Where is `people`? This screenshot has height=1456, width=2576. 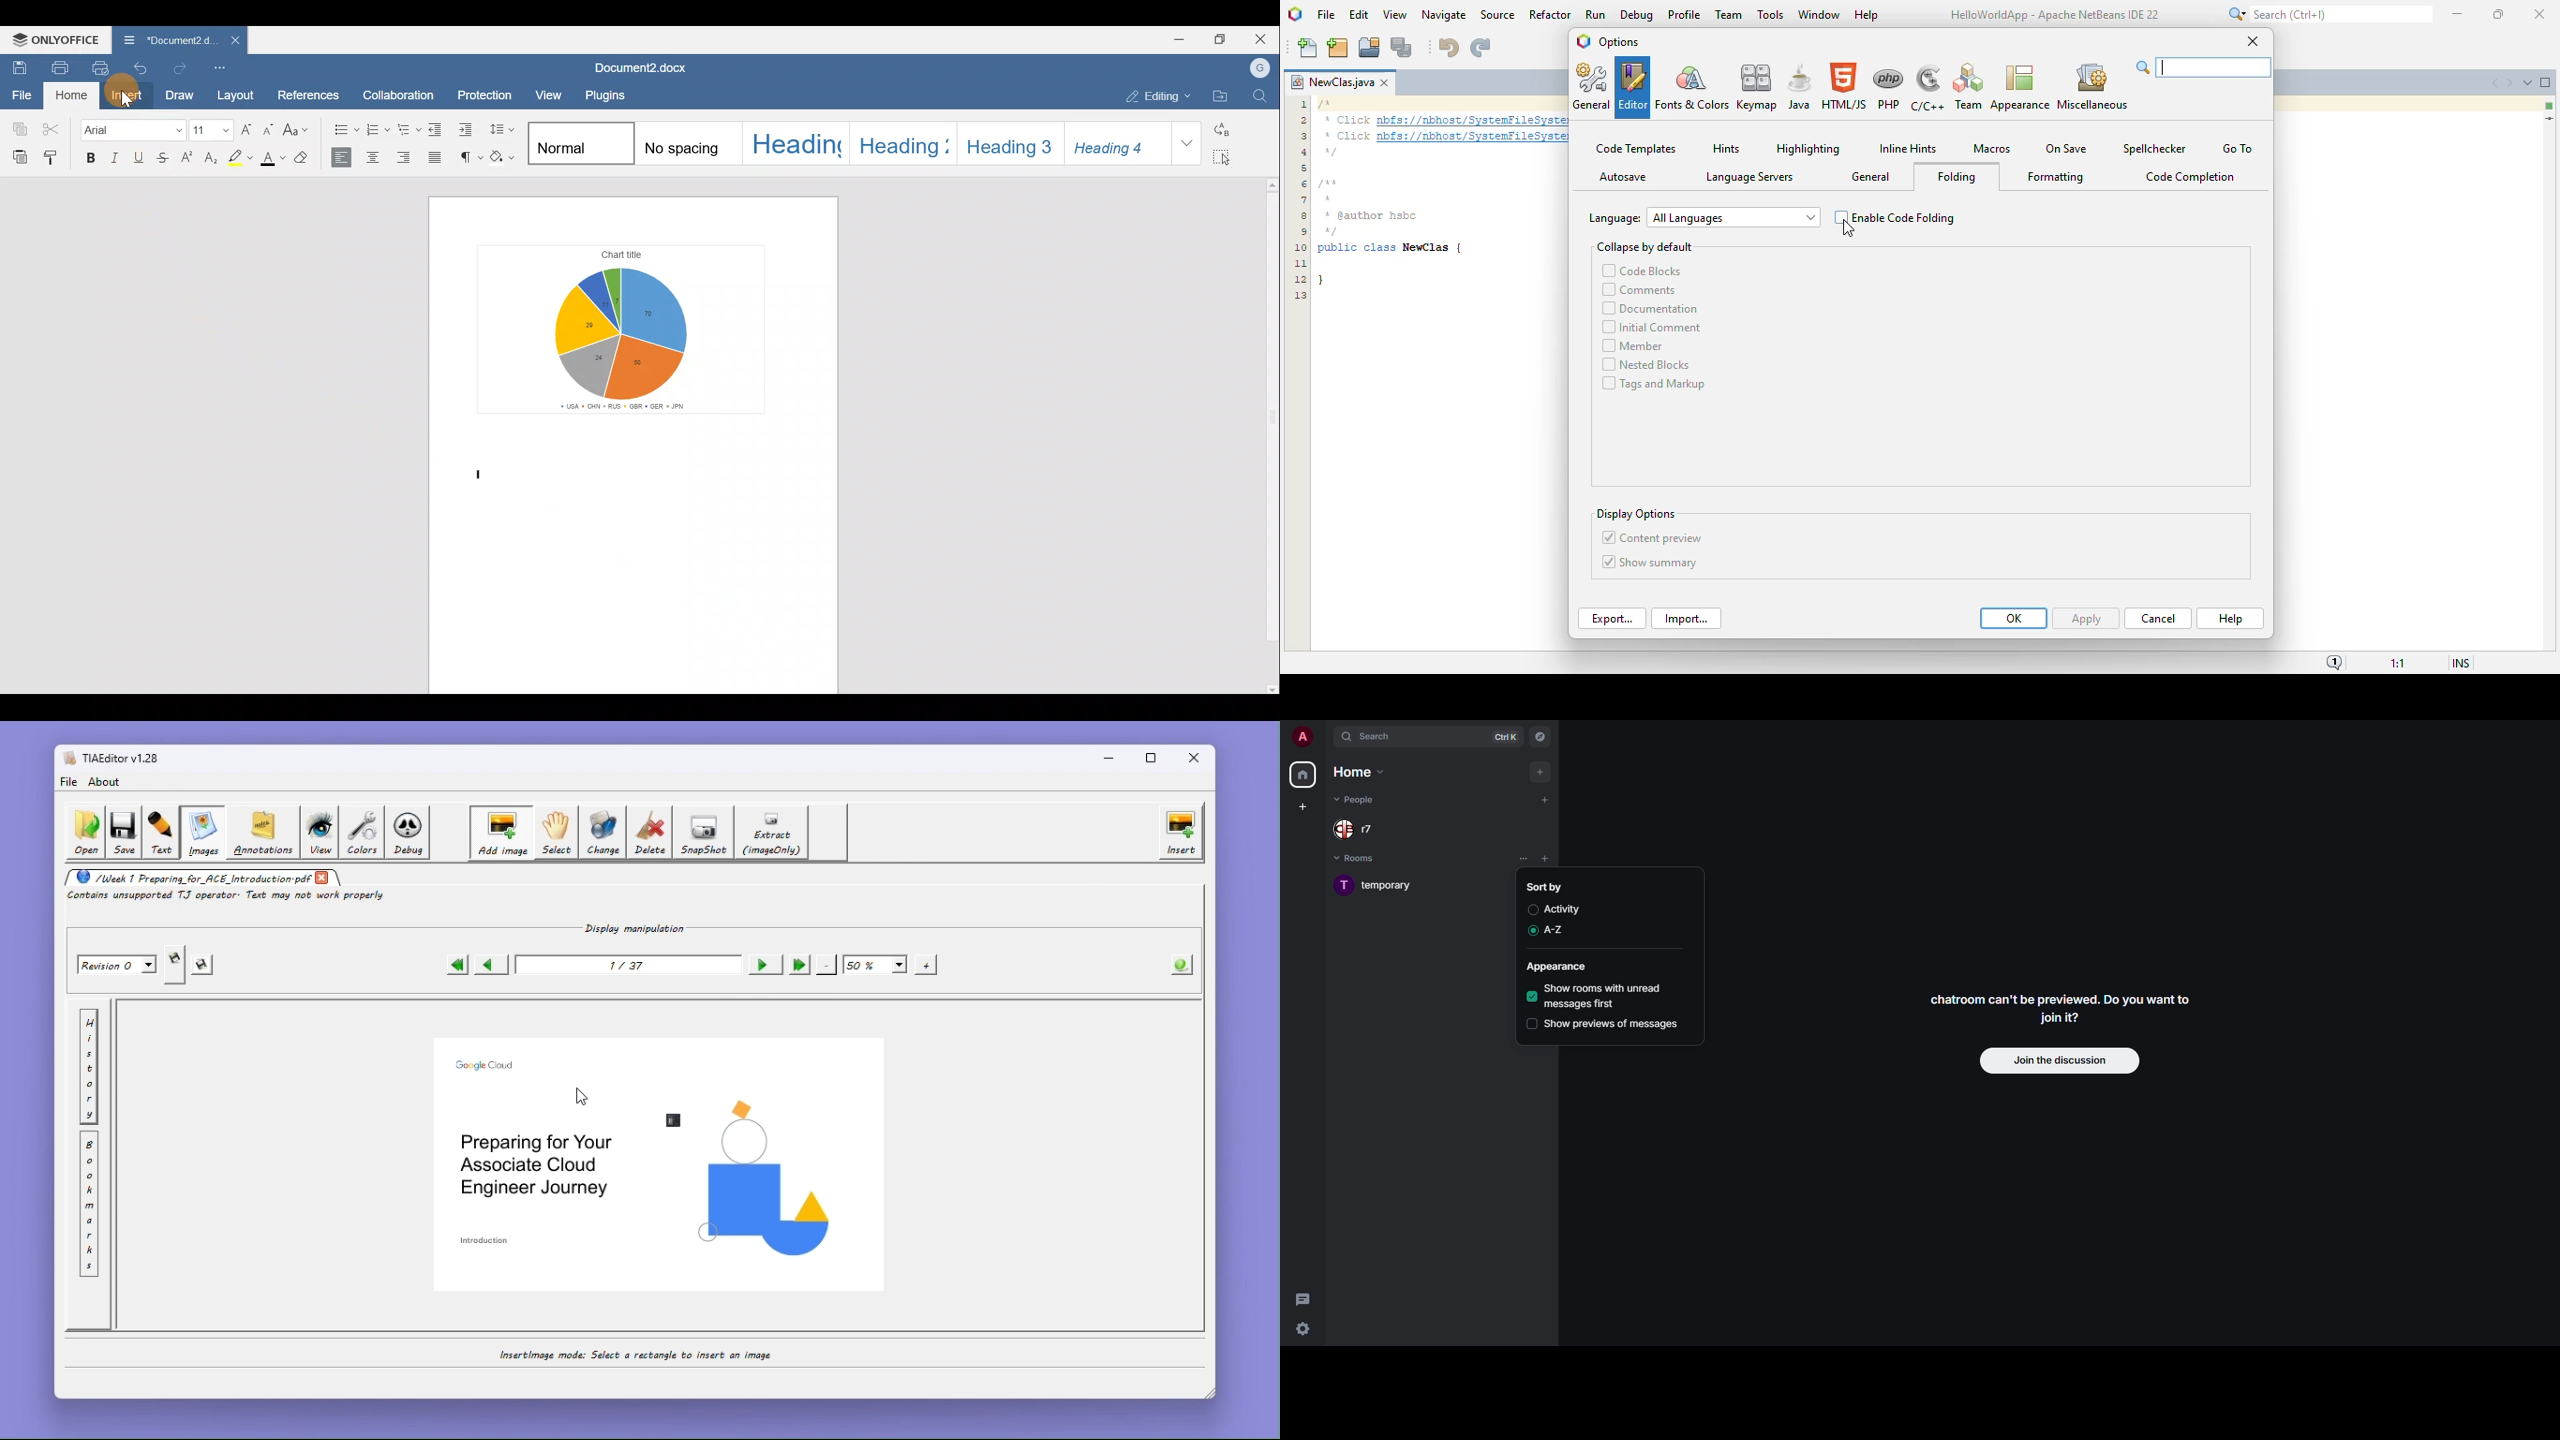 people is located at coordinates (1358, 830).